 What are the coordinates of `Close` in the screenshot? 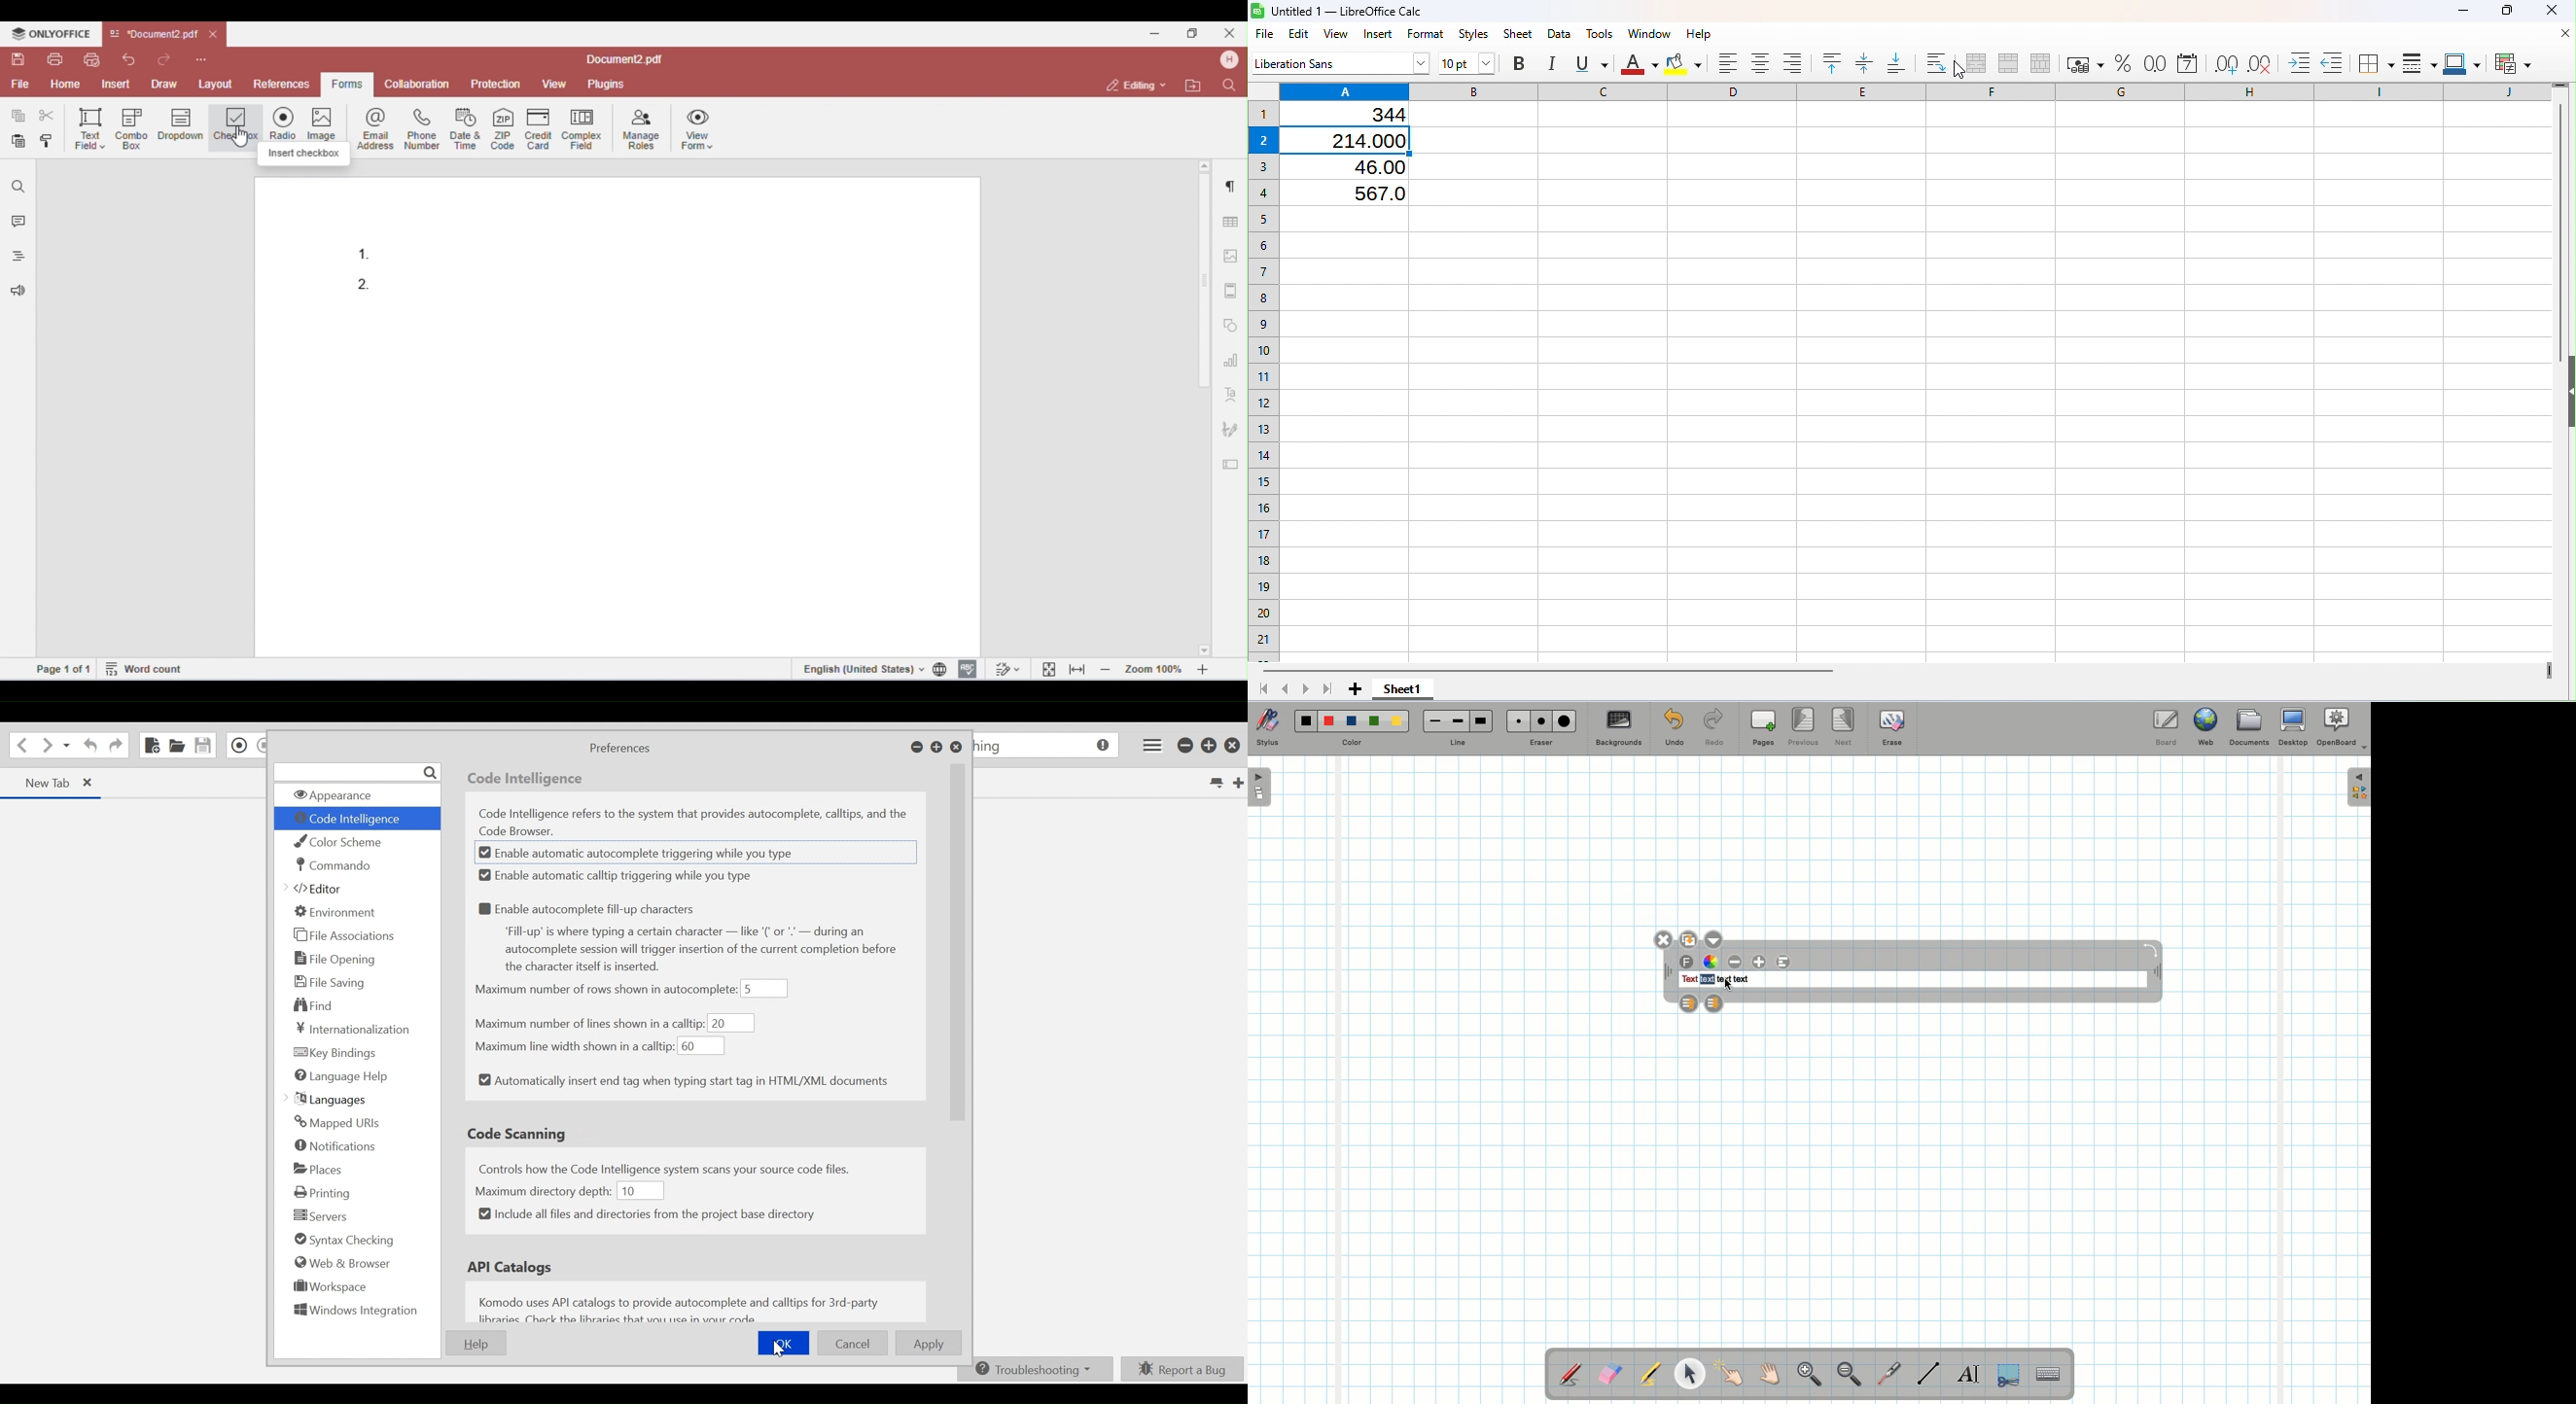 It's located at (956, 748).